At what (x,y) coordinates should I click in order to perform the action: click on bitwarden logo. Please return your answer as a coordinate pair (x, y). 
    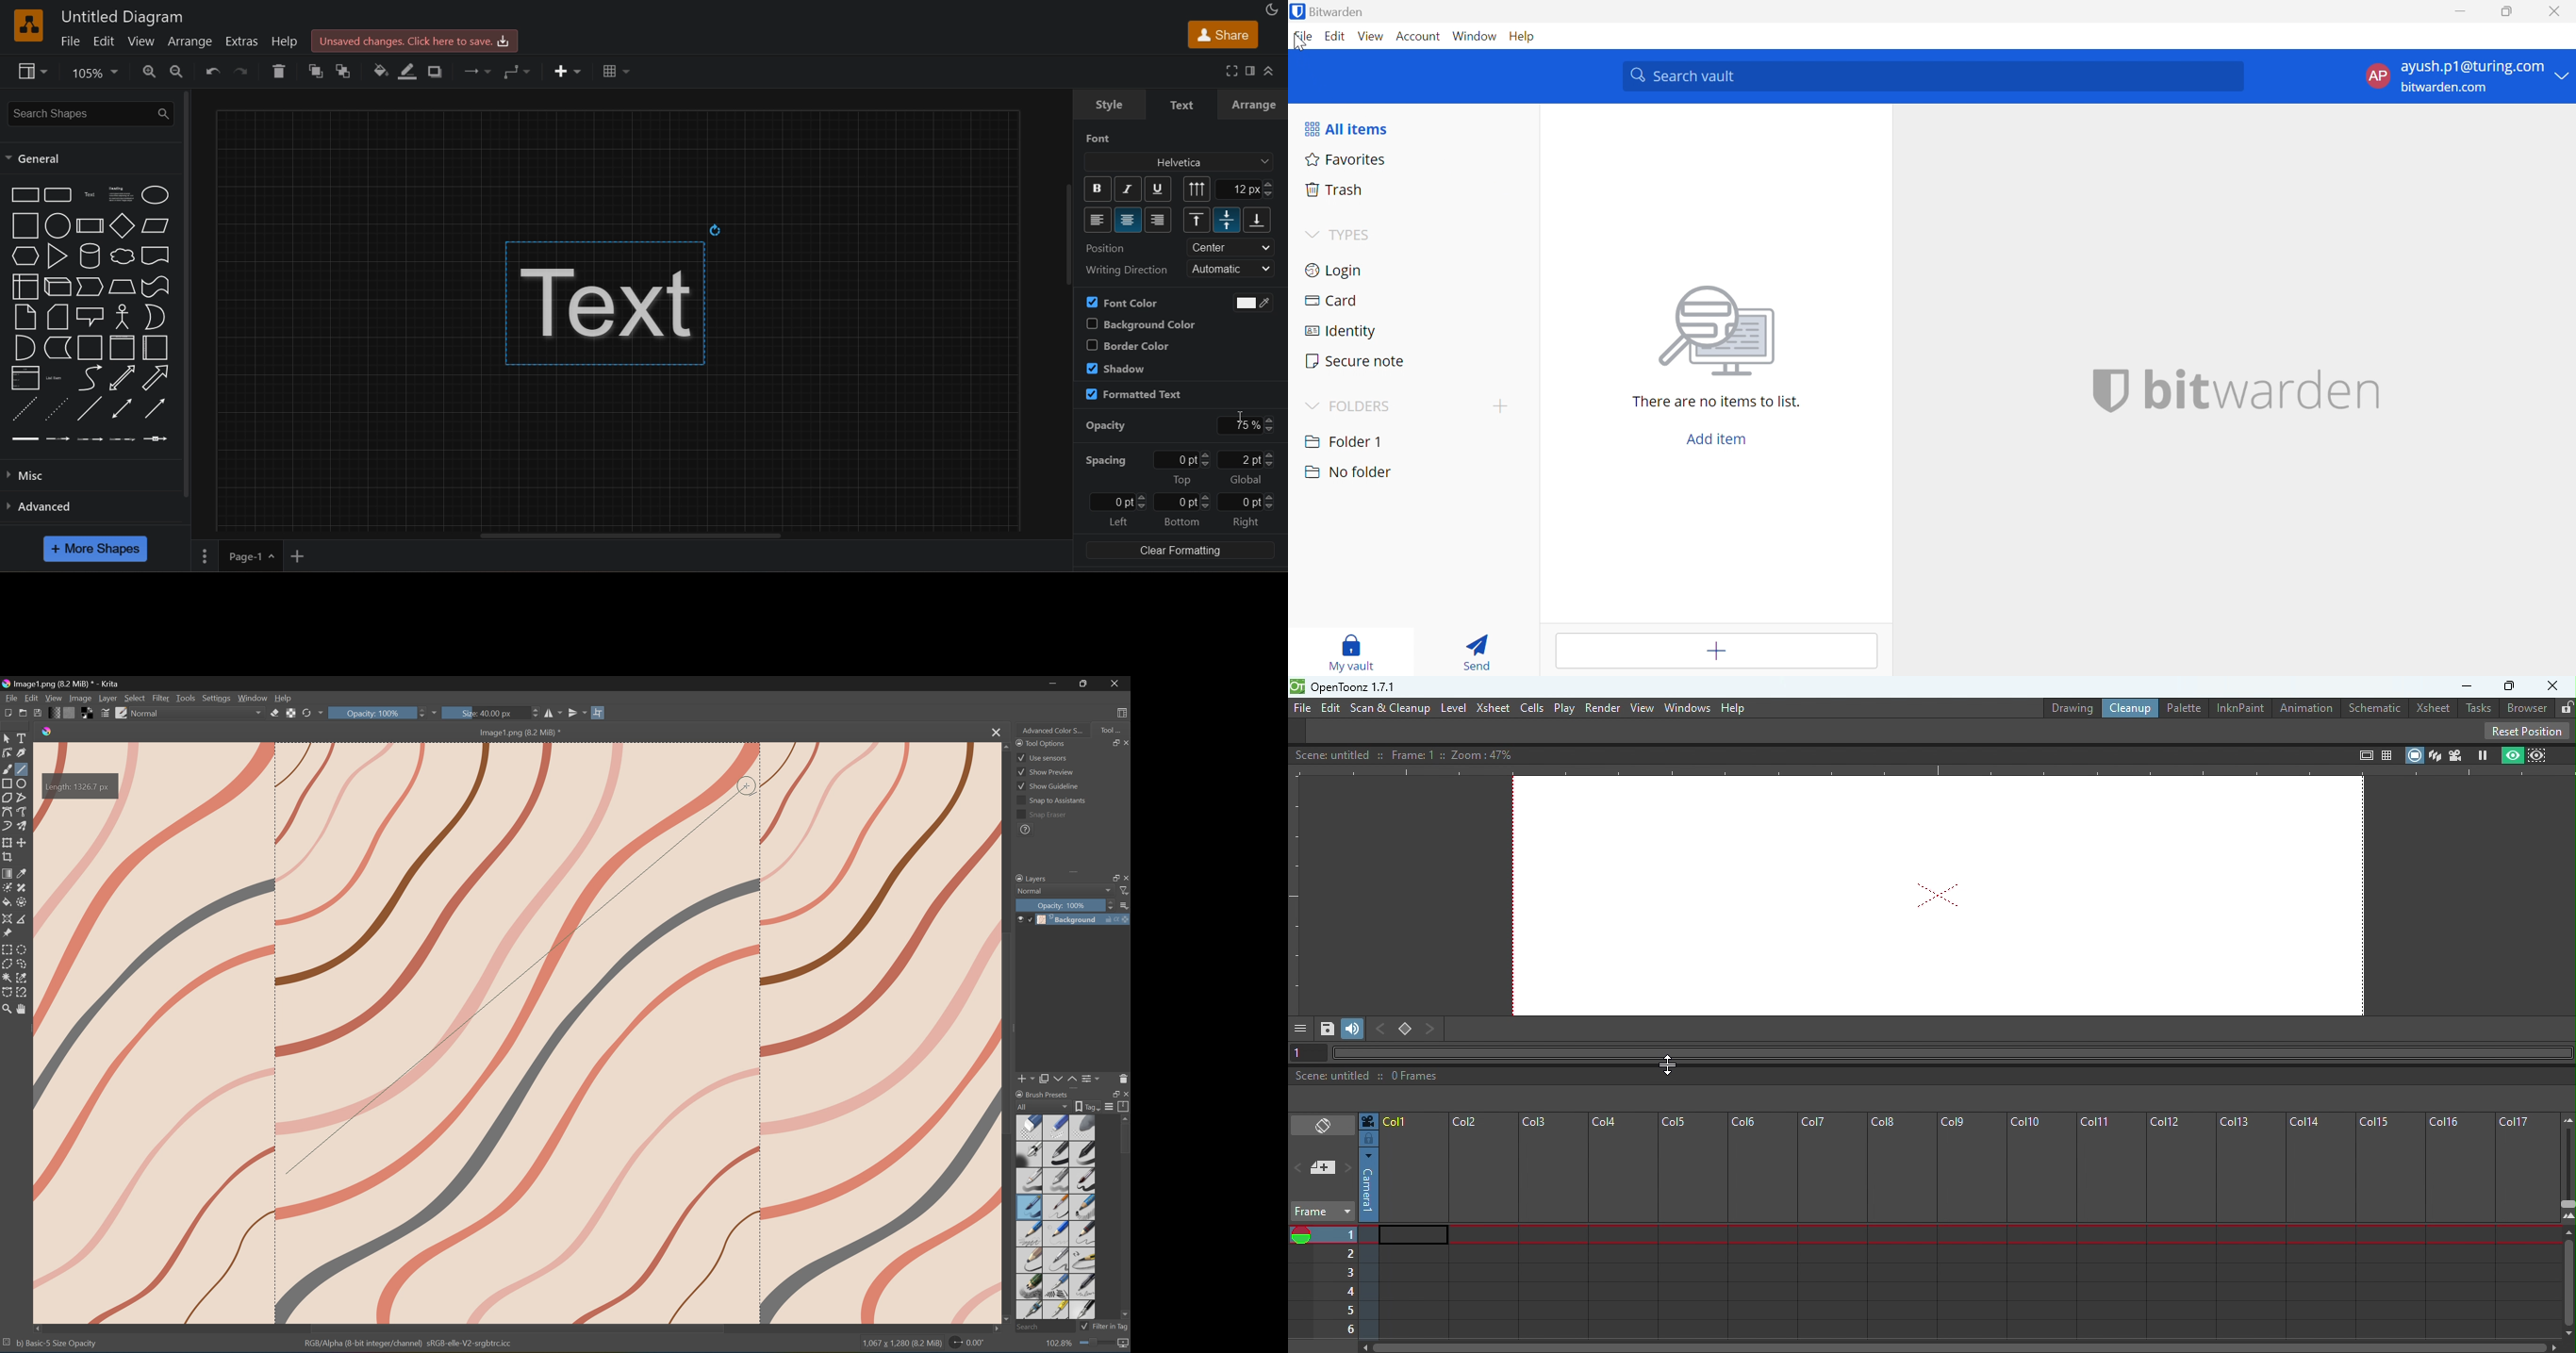
    Looking at the image, I should click on (1296, 13).